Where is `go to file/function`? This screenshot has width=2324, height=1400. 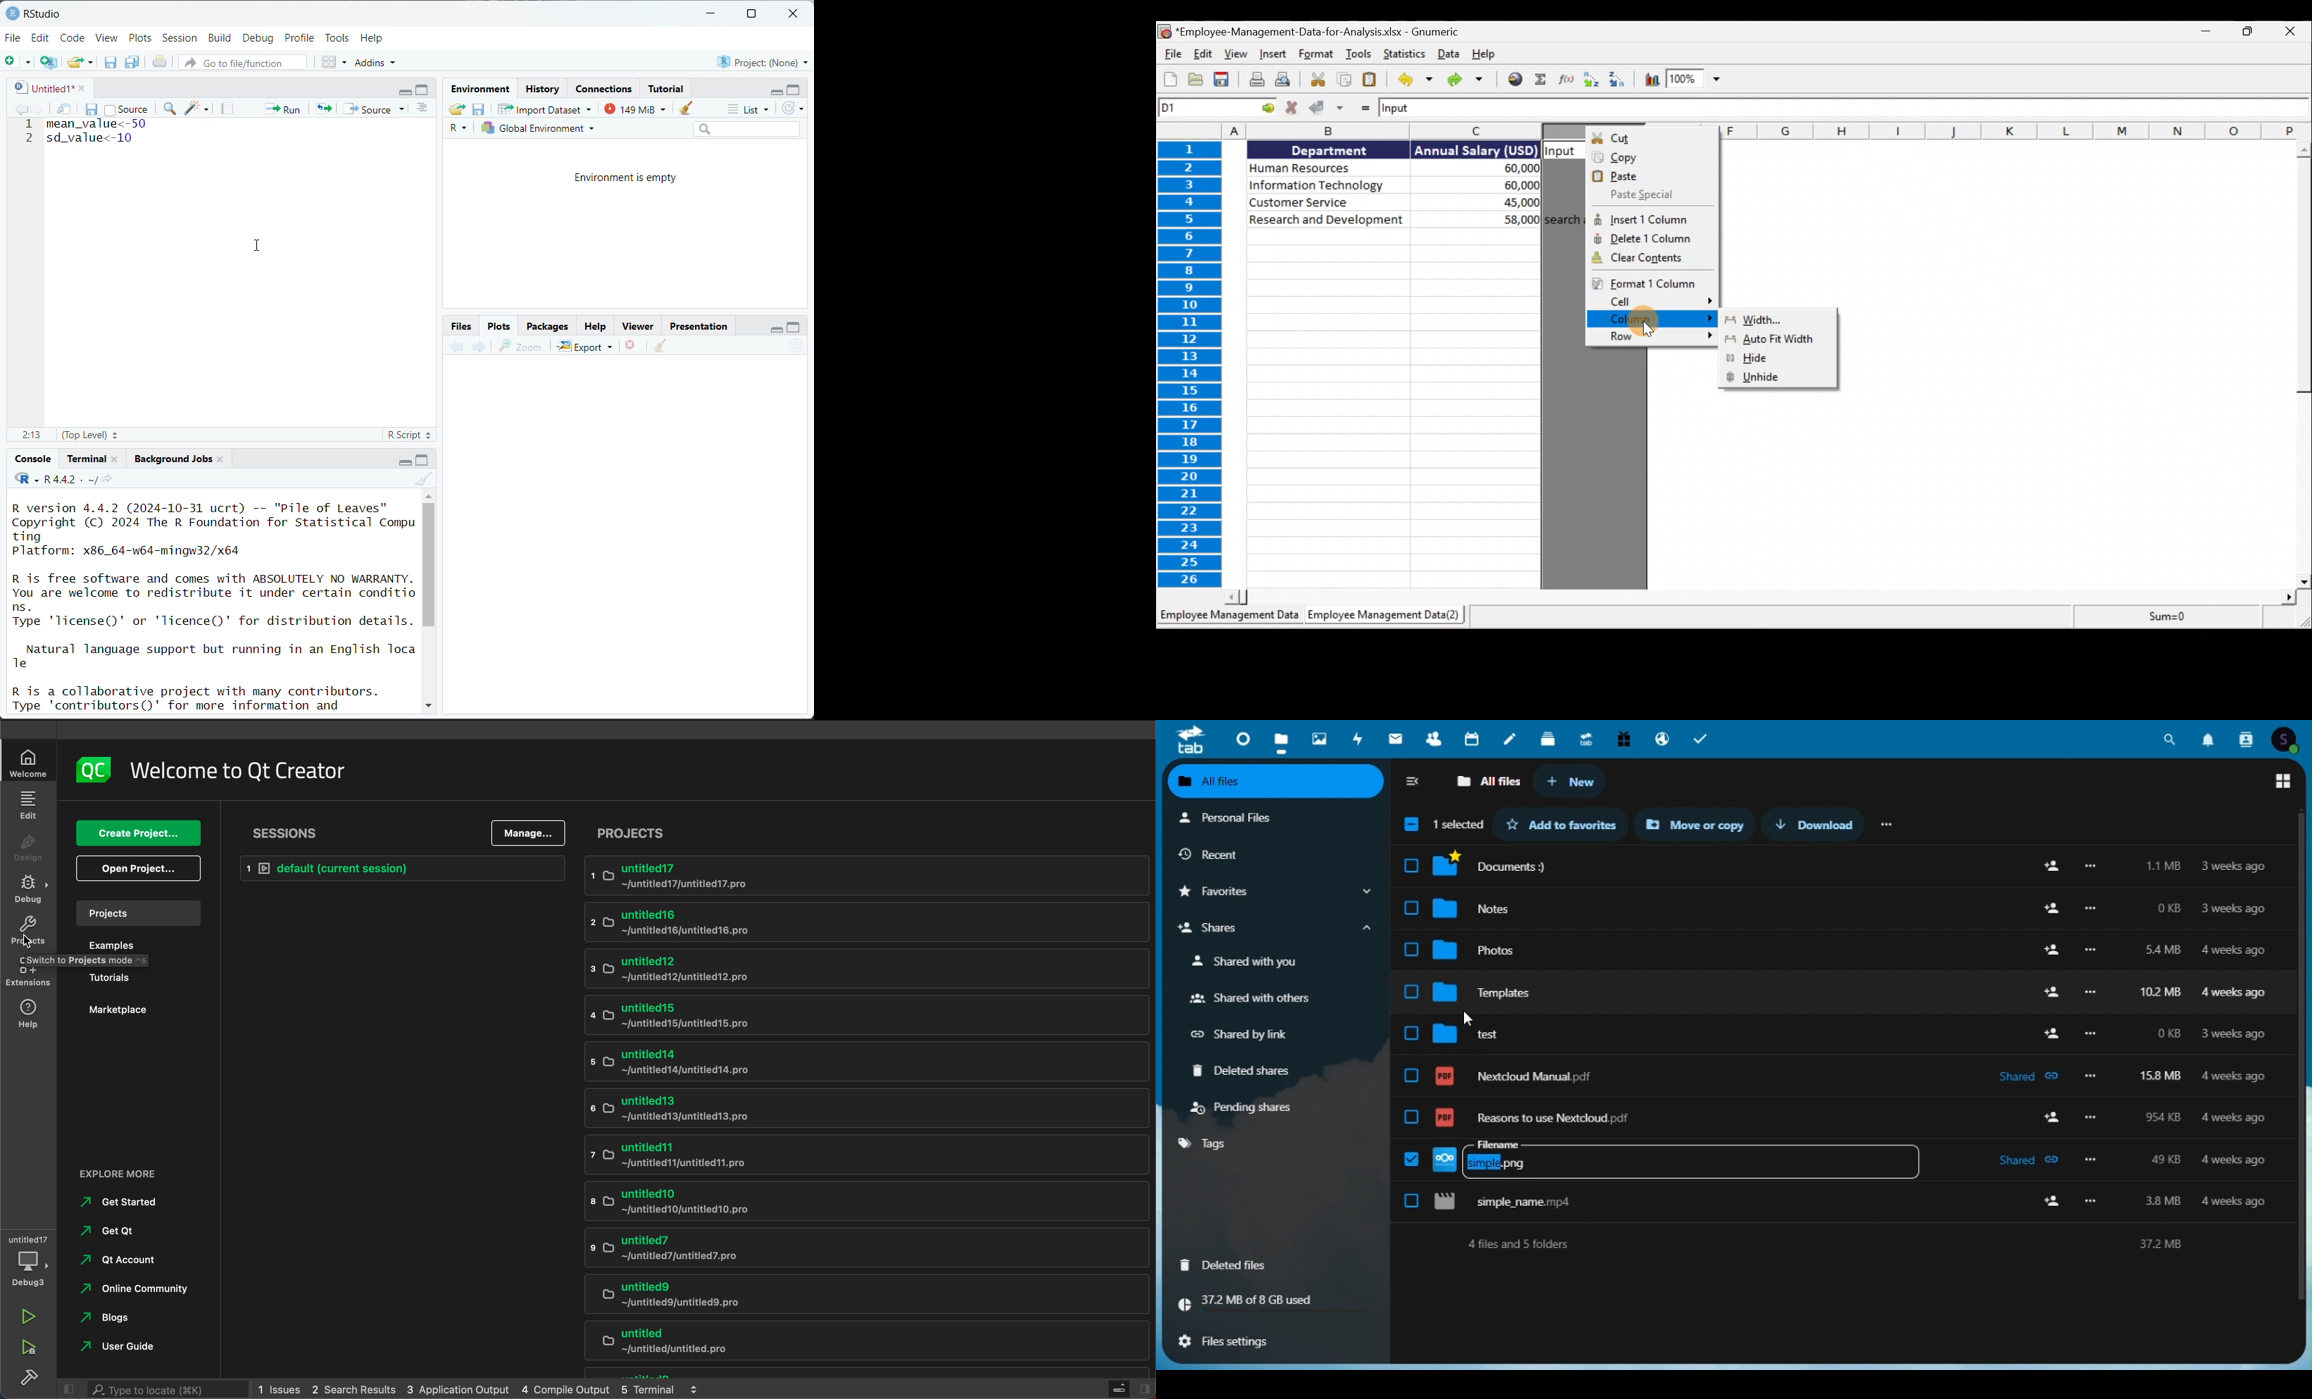 go to file/function is located at coordinates (242, 63).